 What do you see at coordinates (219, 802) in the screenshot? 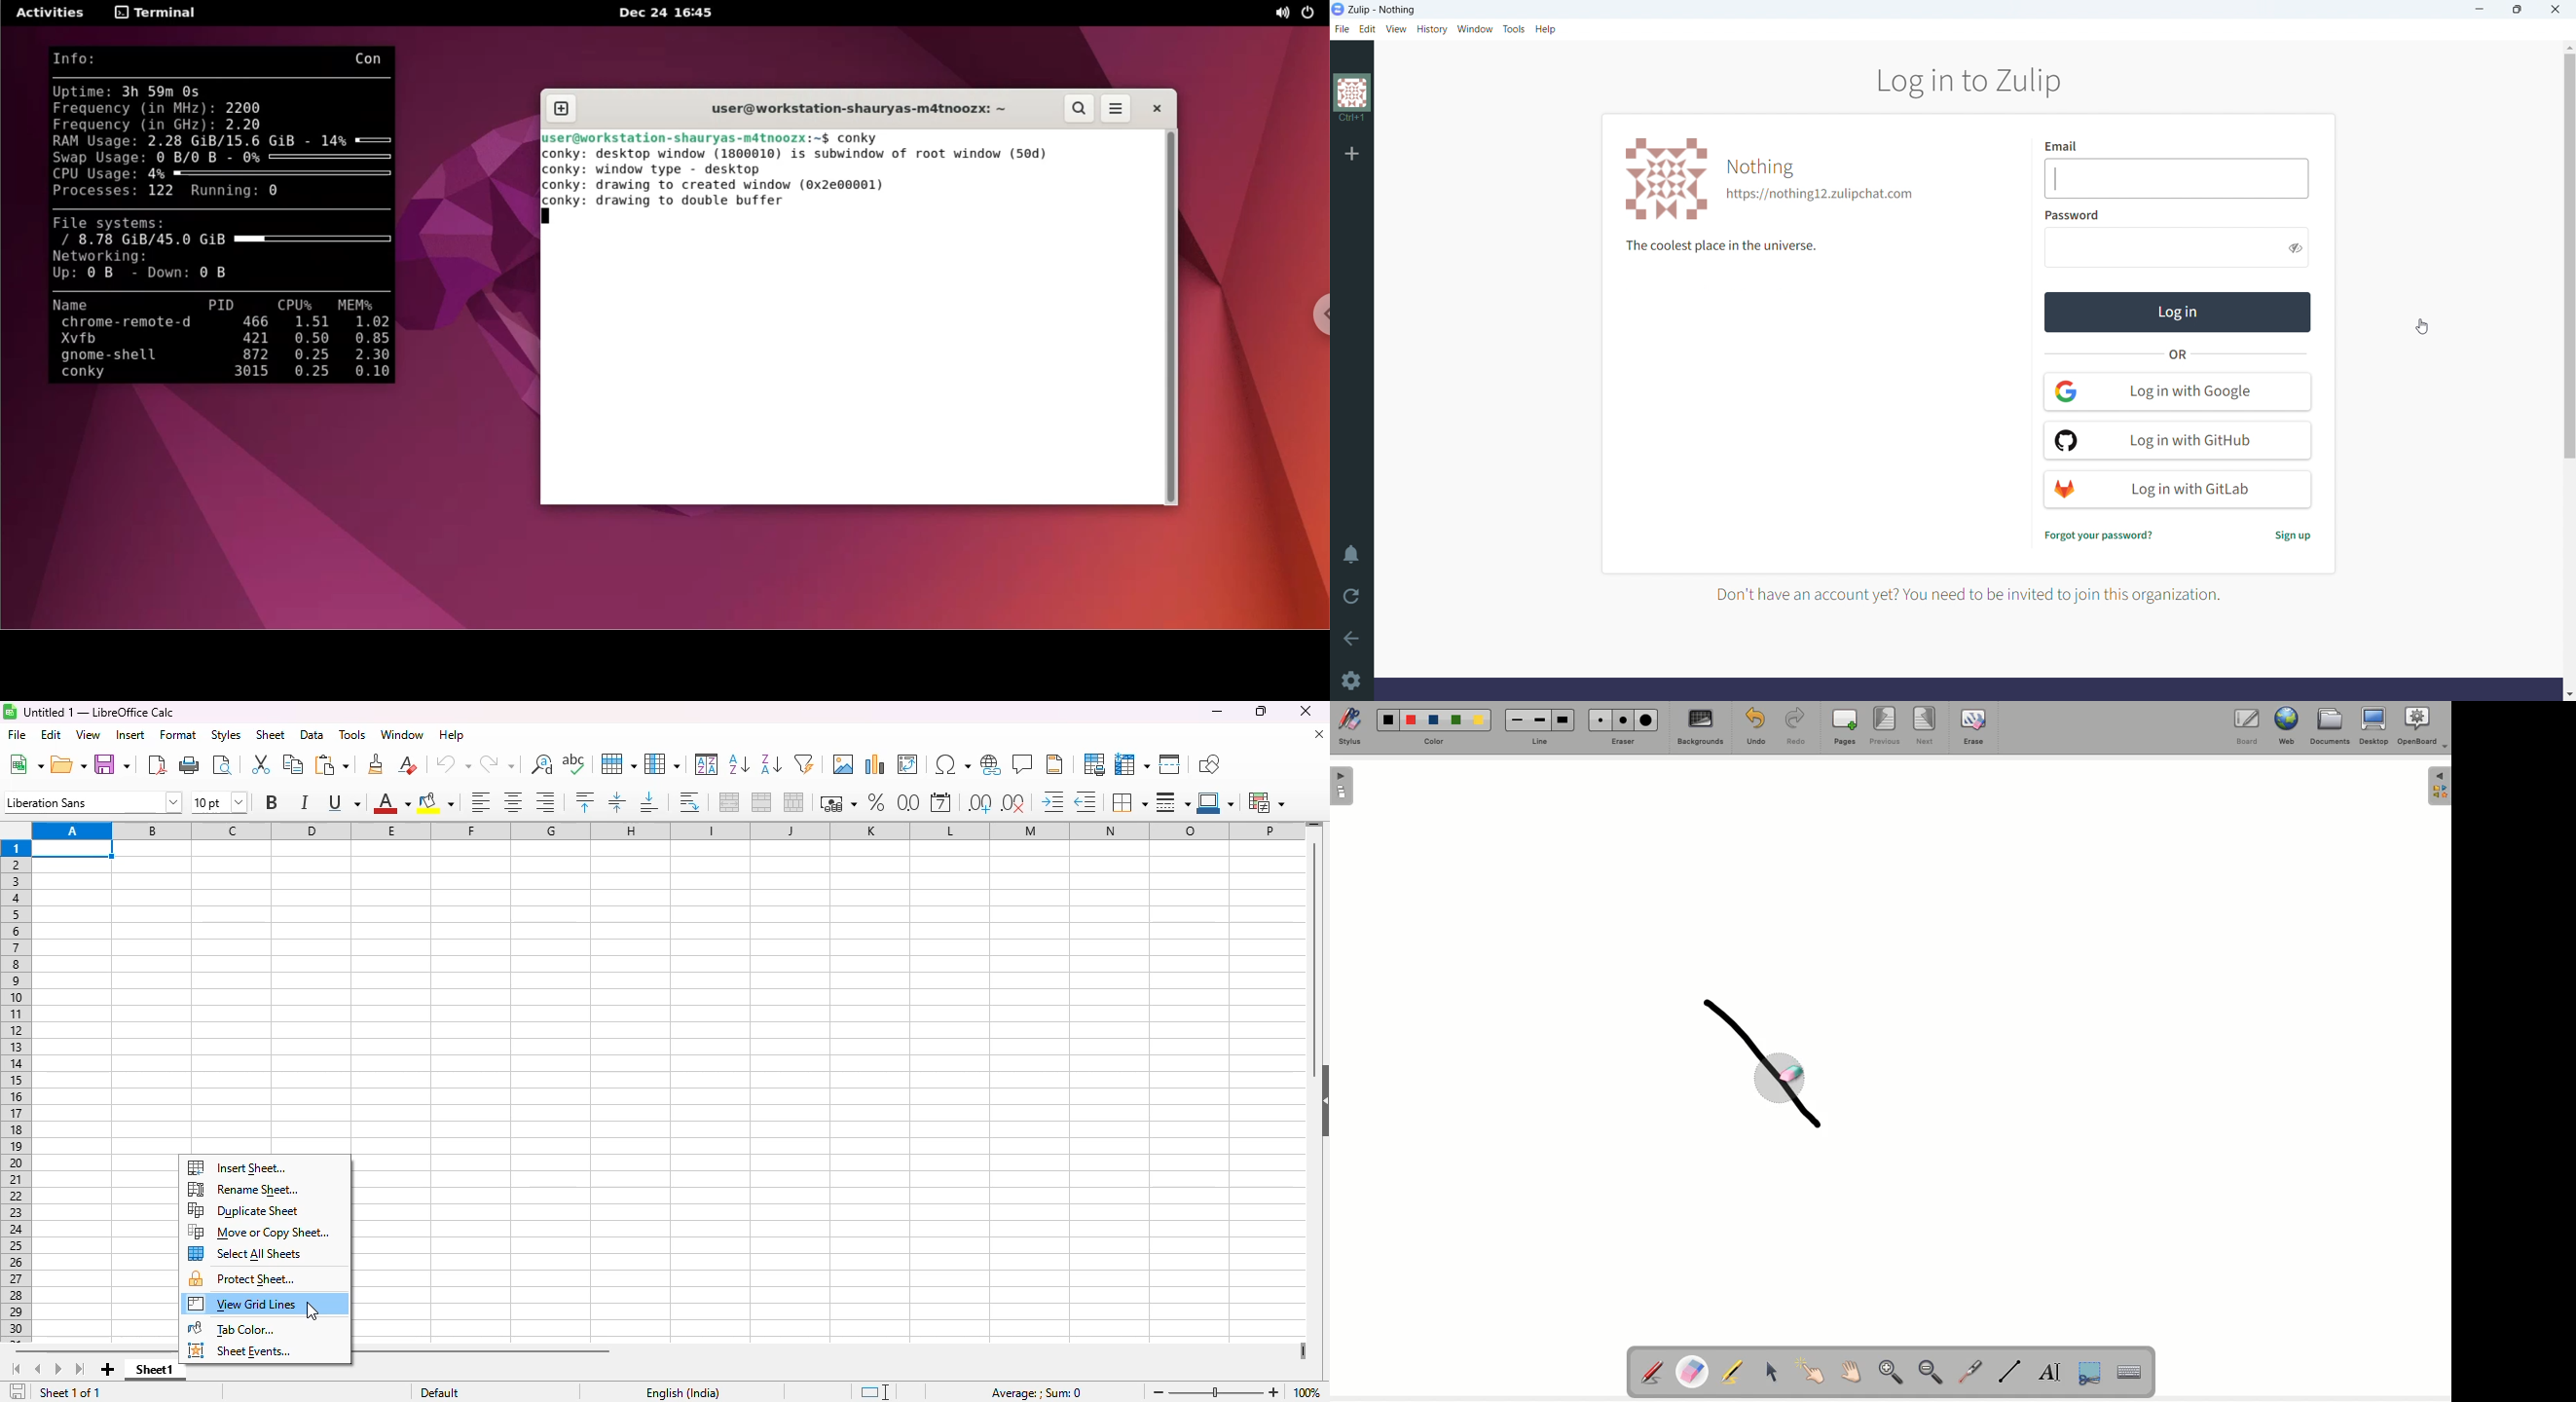
I see `font size` at bounding box center [219, 802].